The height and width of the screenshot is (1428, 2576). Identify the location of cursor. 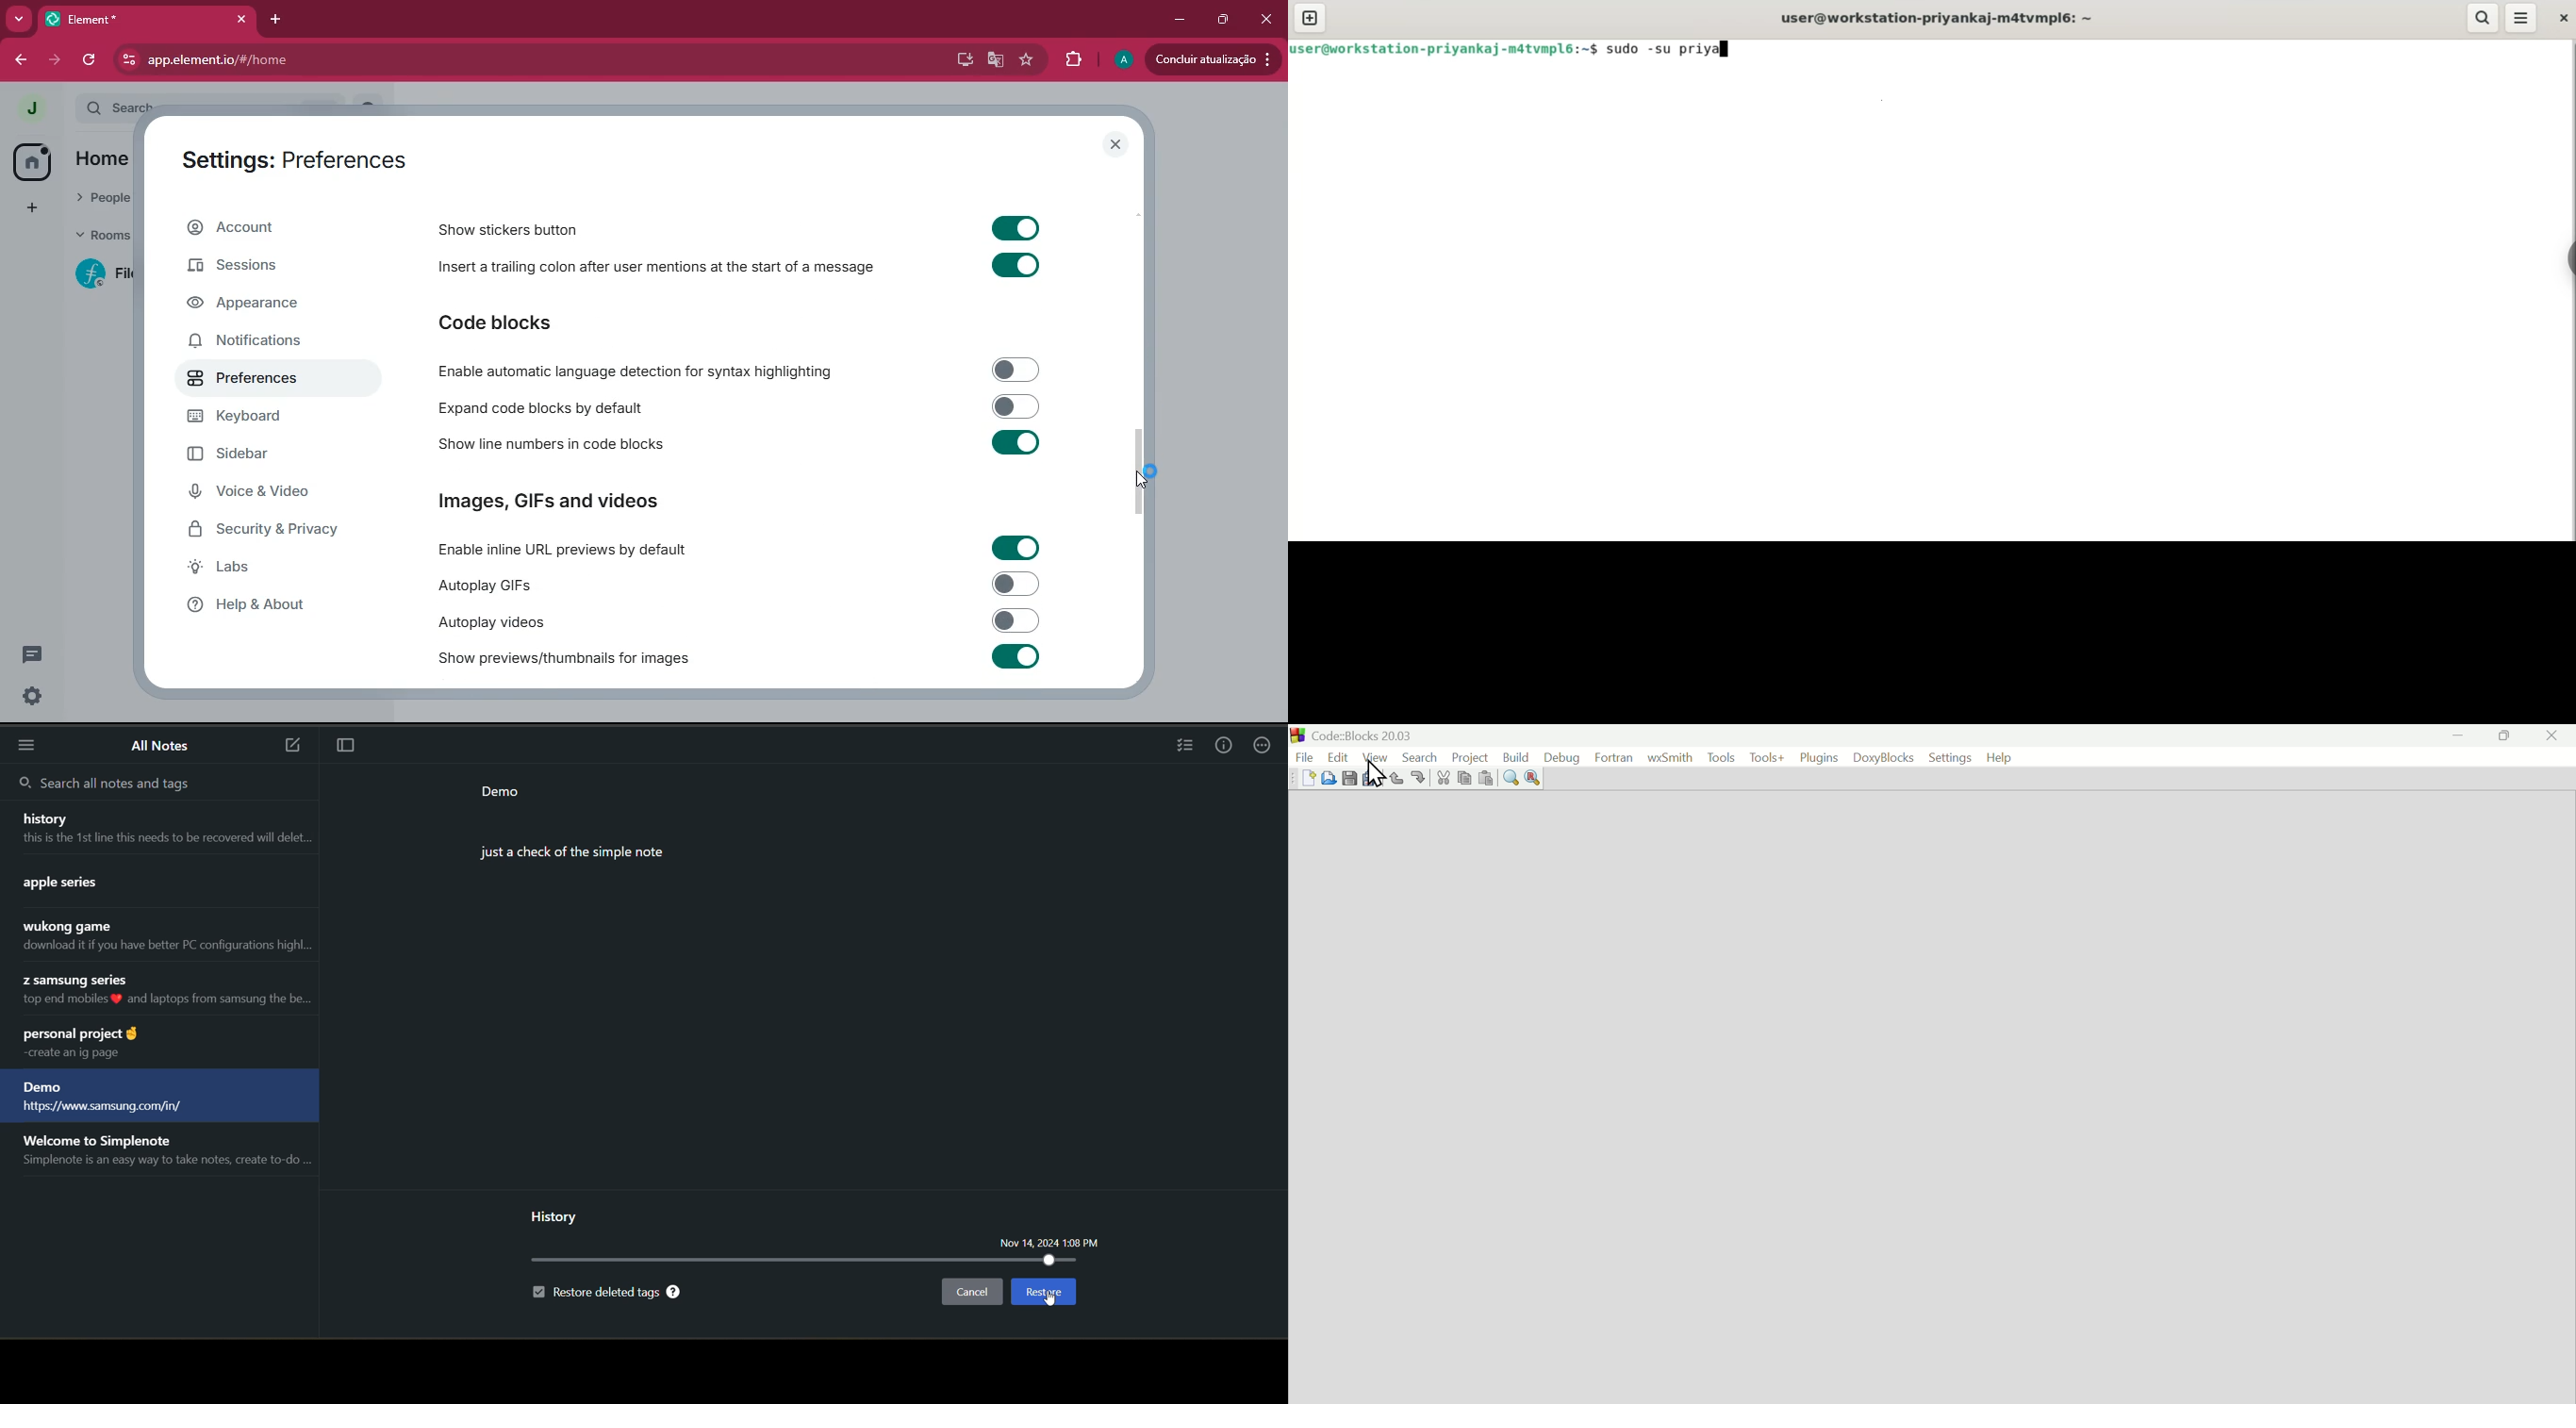
(1054, 1302).